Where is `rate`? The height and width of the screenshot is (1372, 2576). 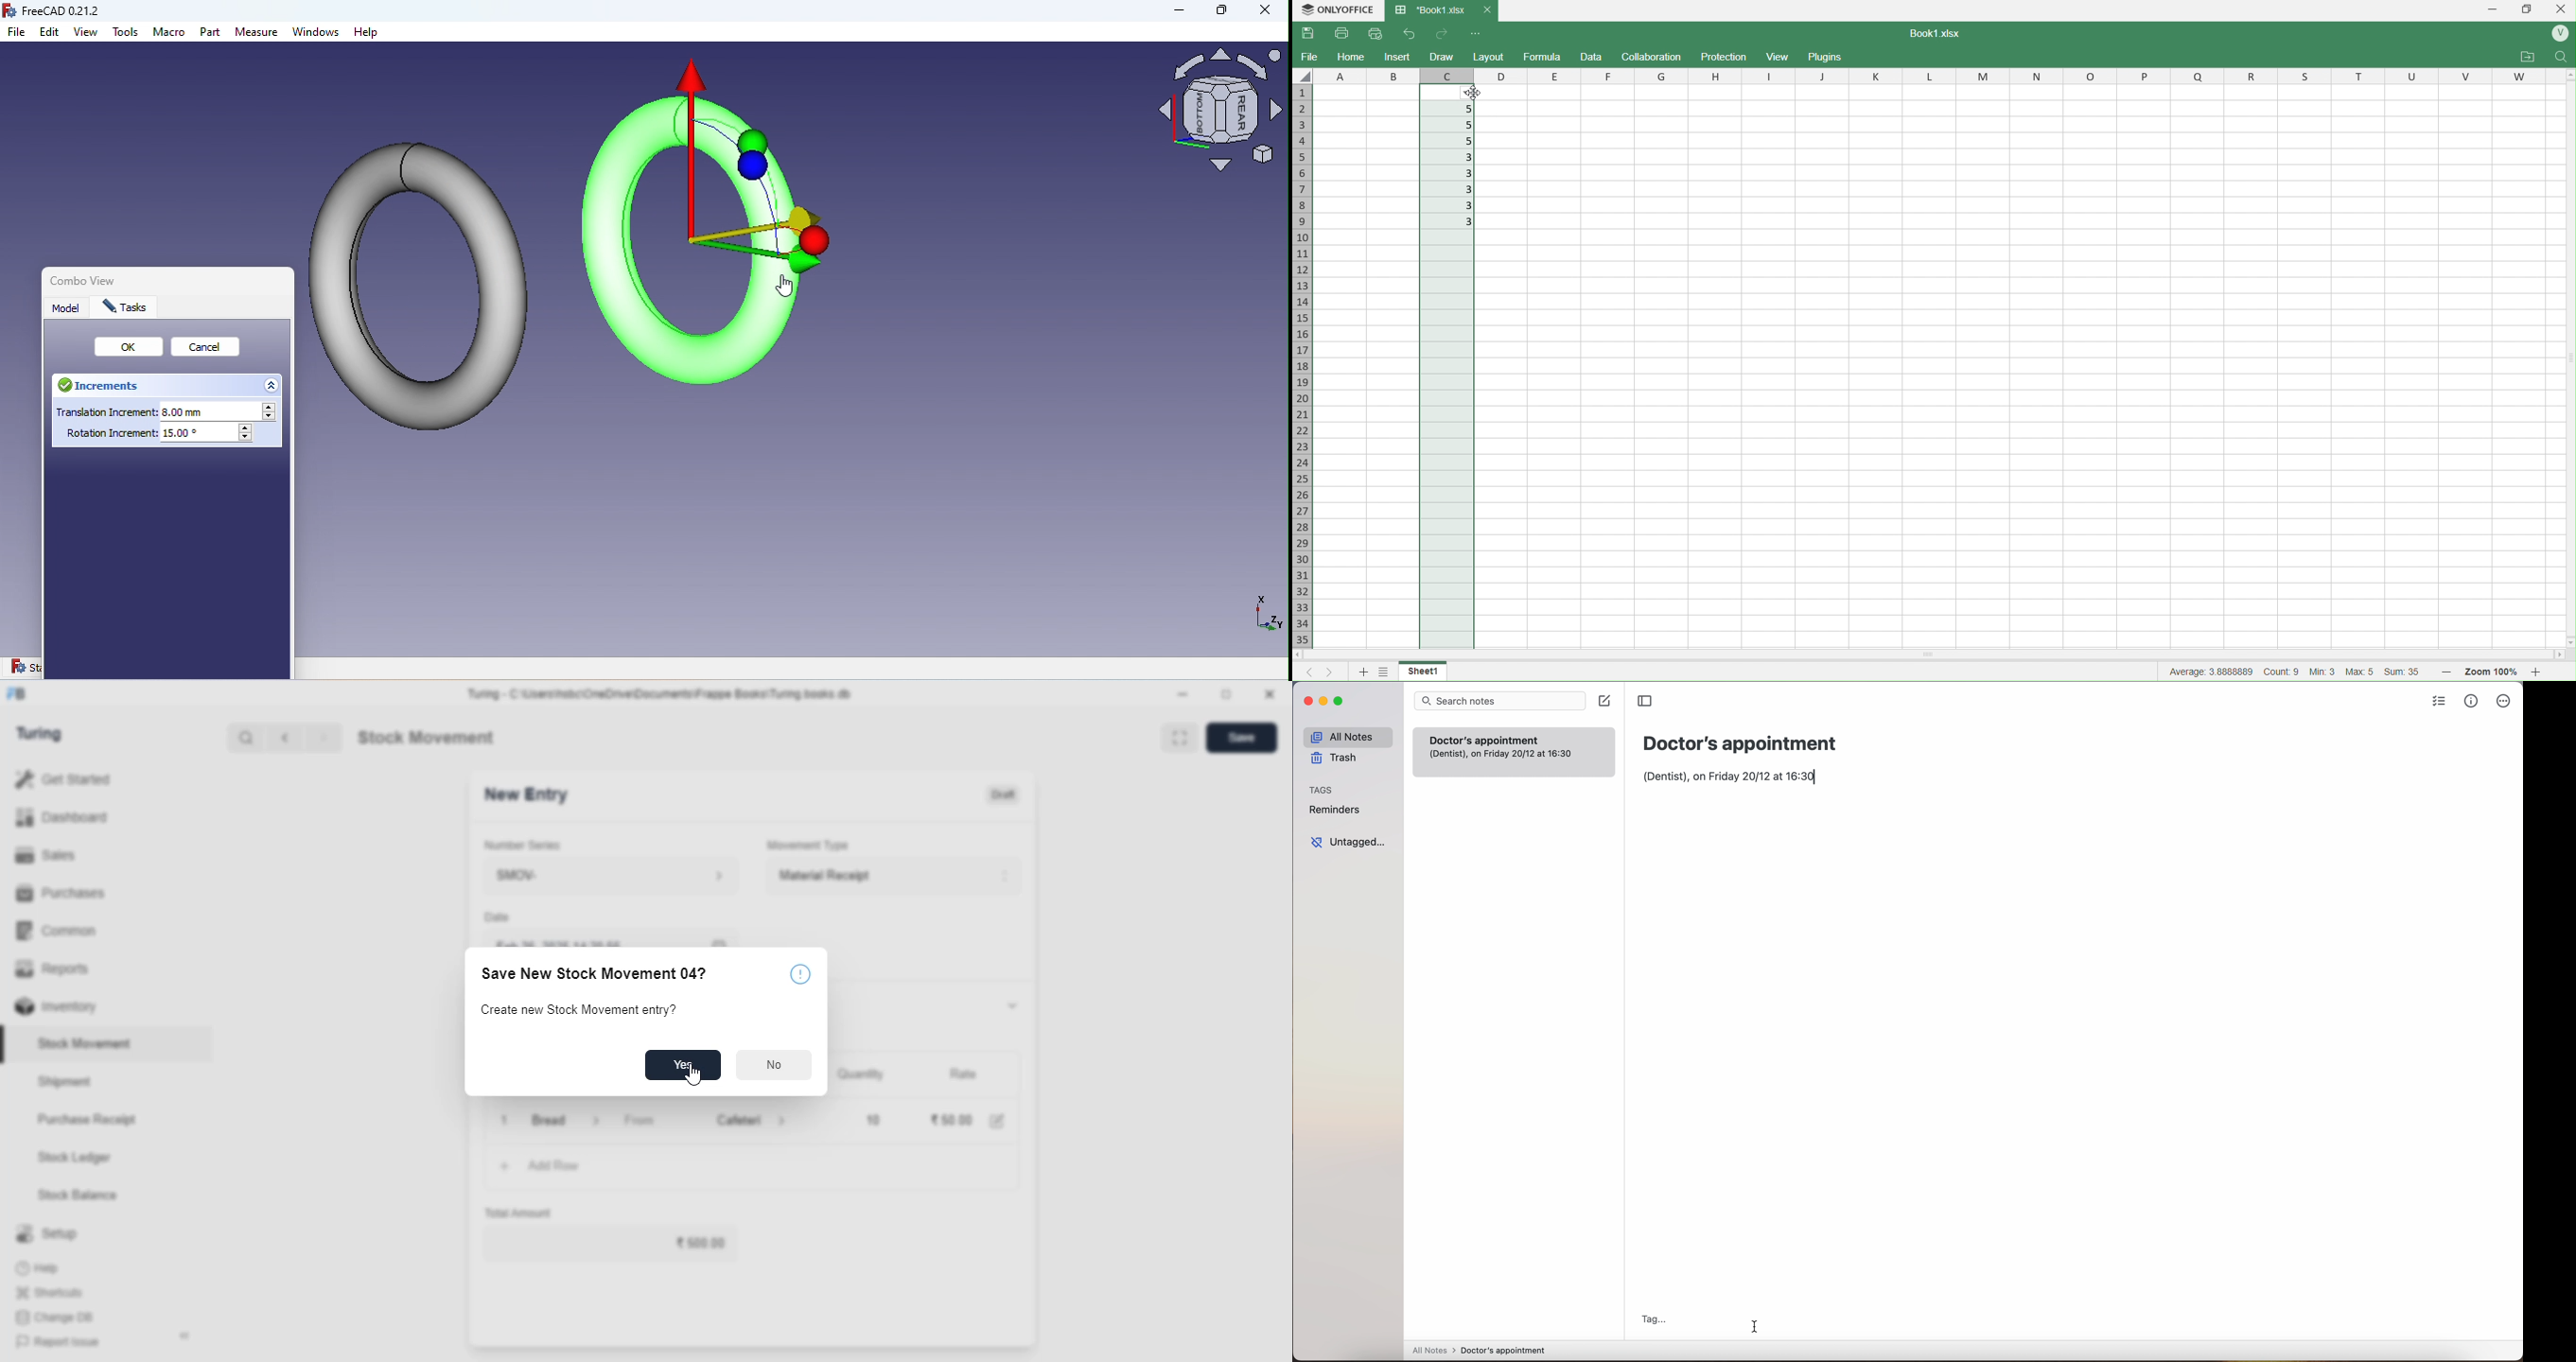
rate is located at coordinates (964, 1074).